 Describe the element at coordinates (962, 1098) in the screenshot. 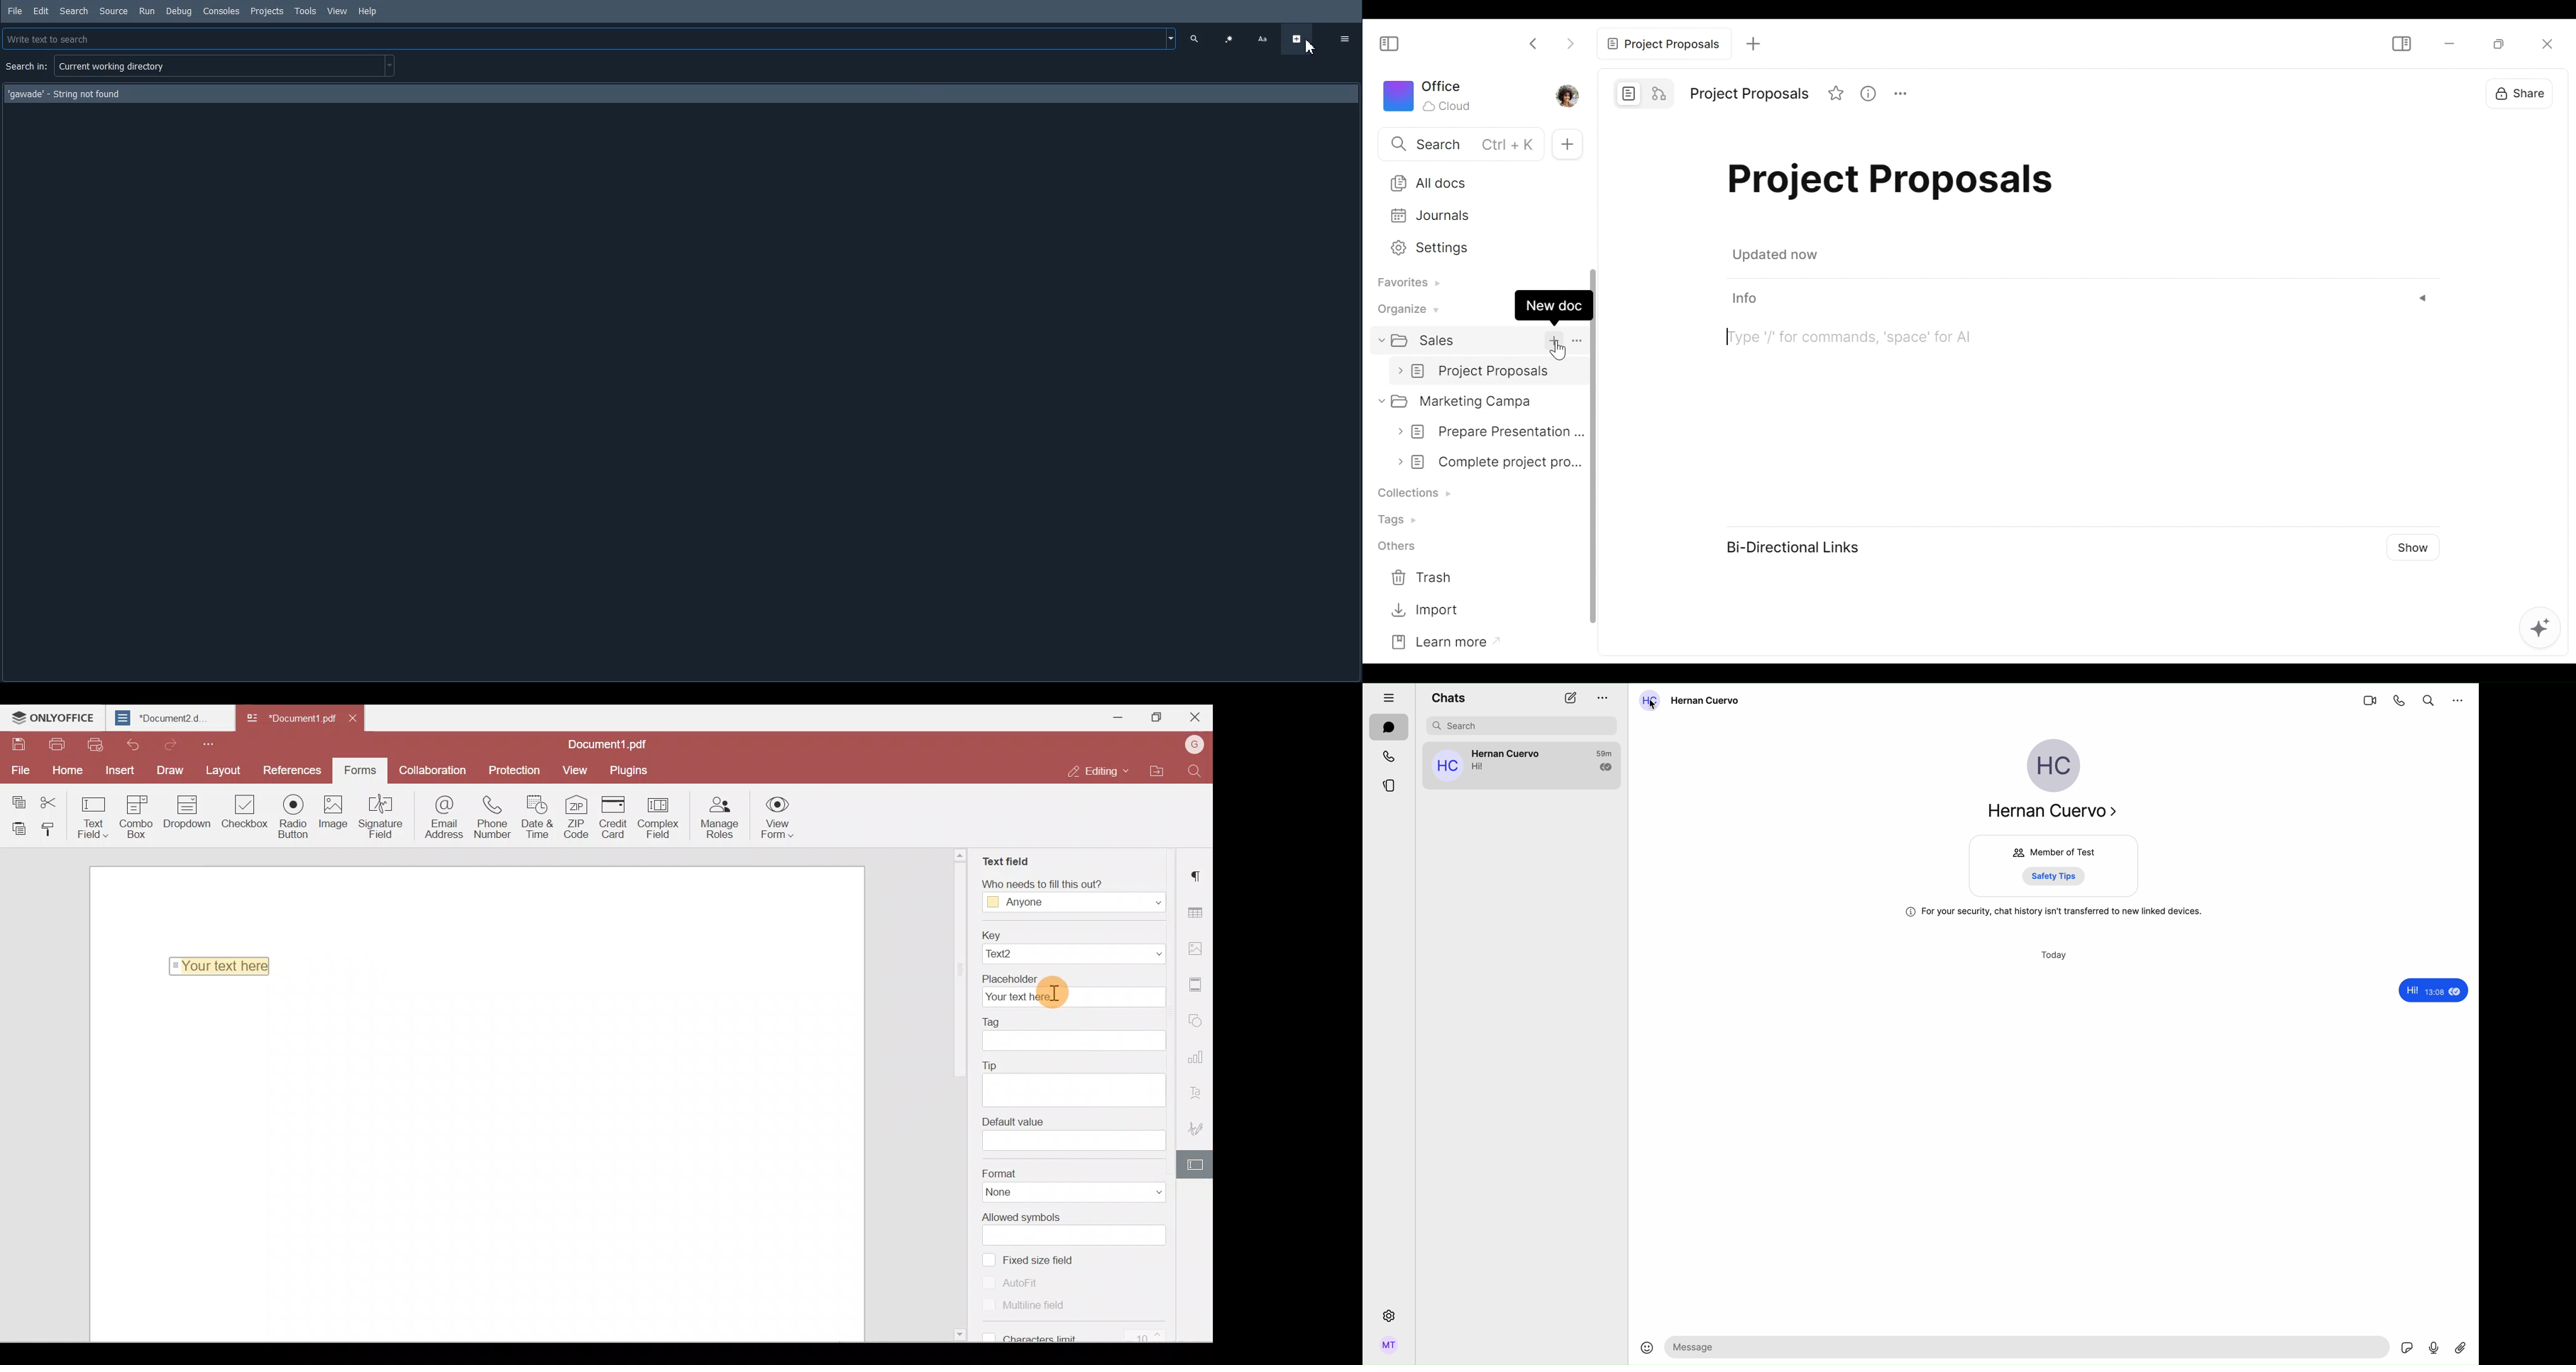

I see `Scroll bar` at that location.